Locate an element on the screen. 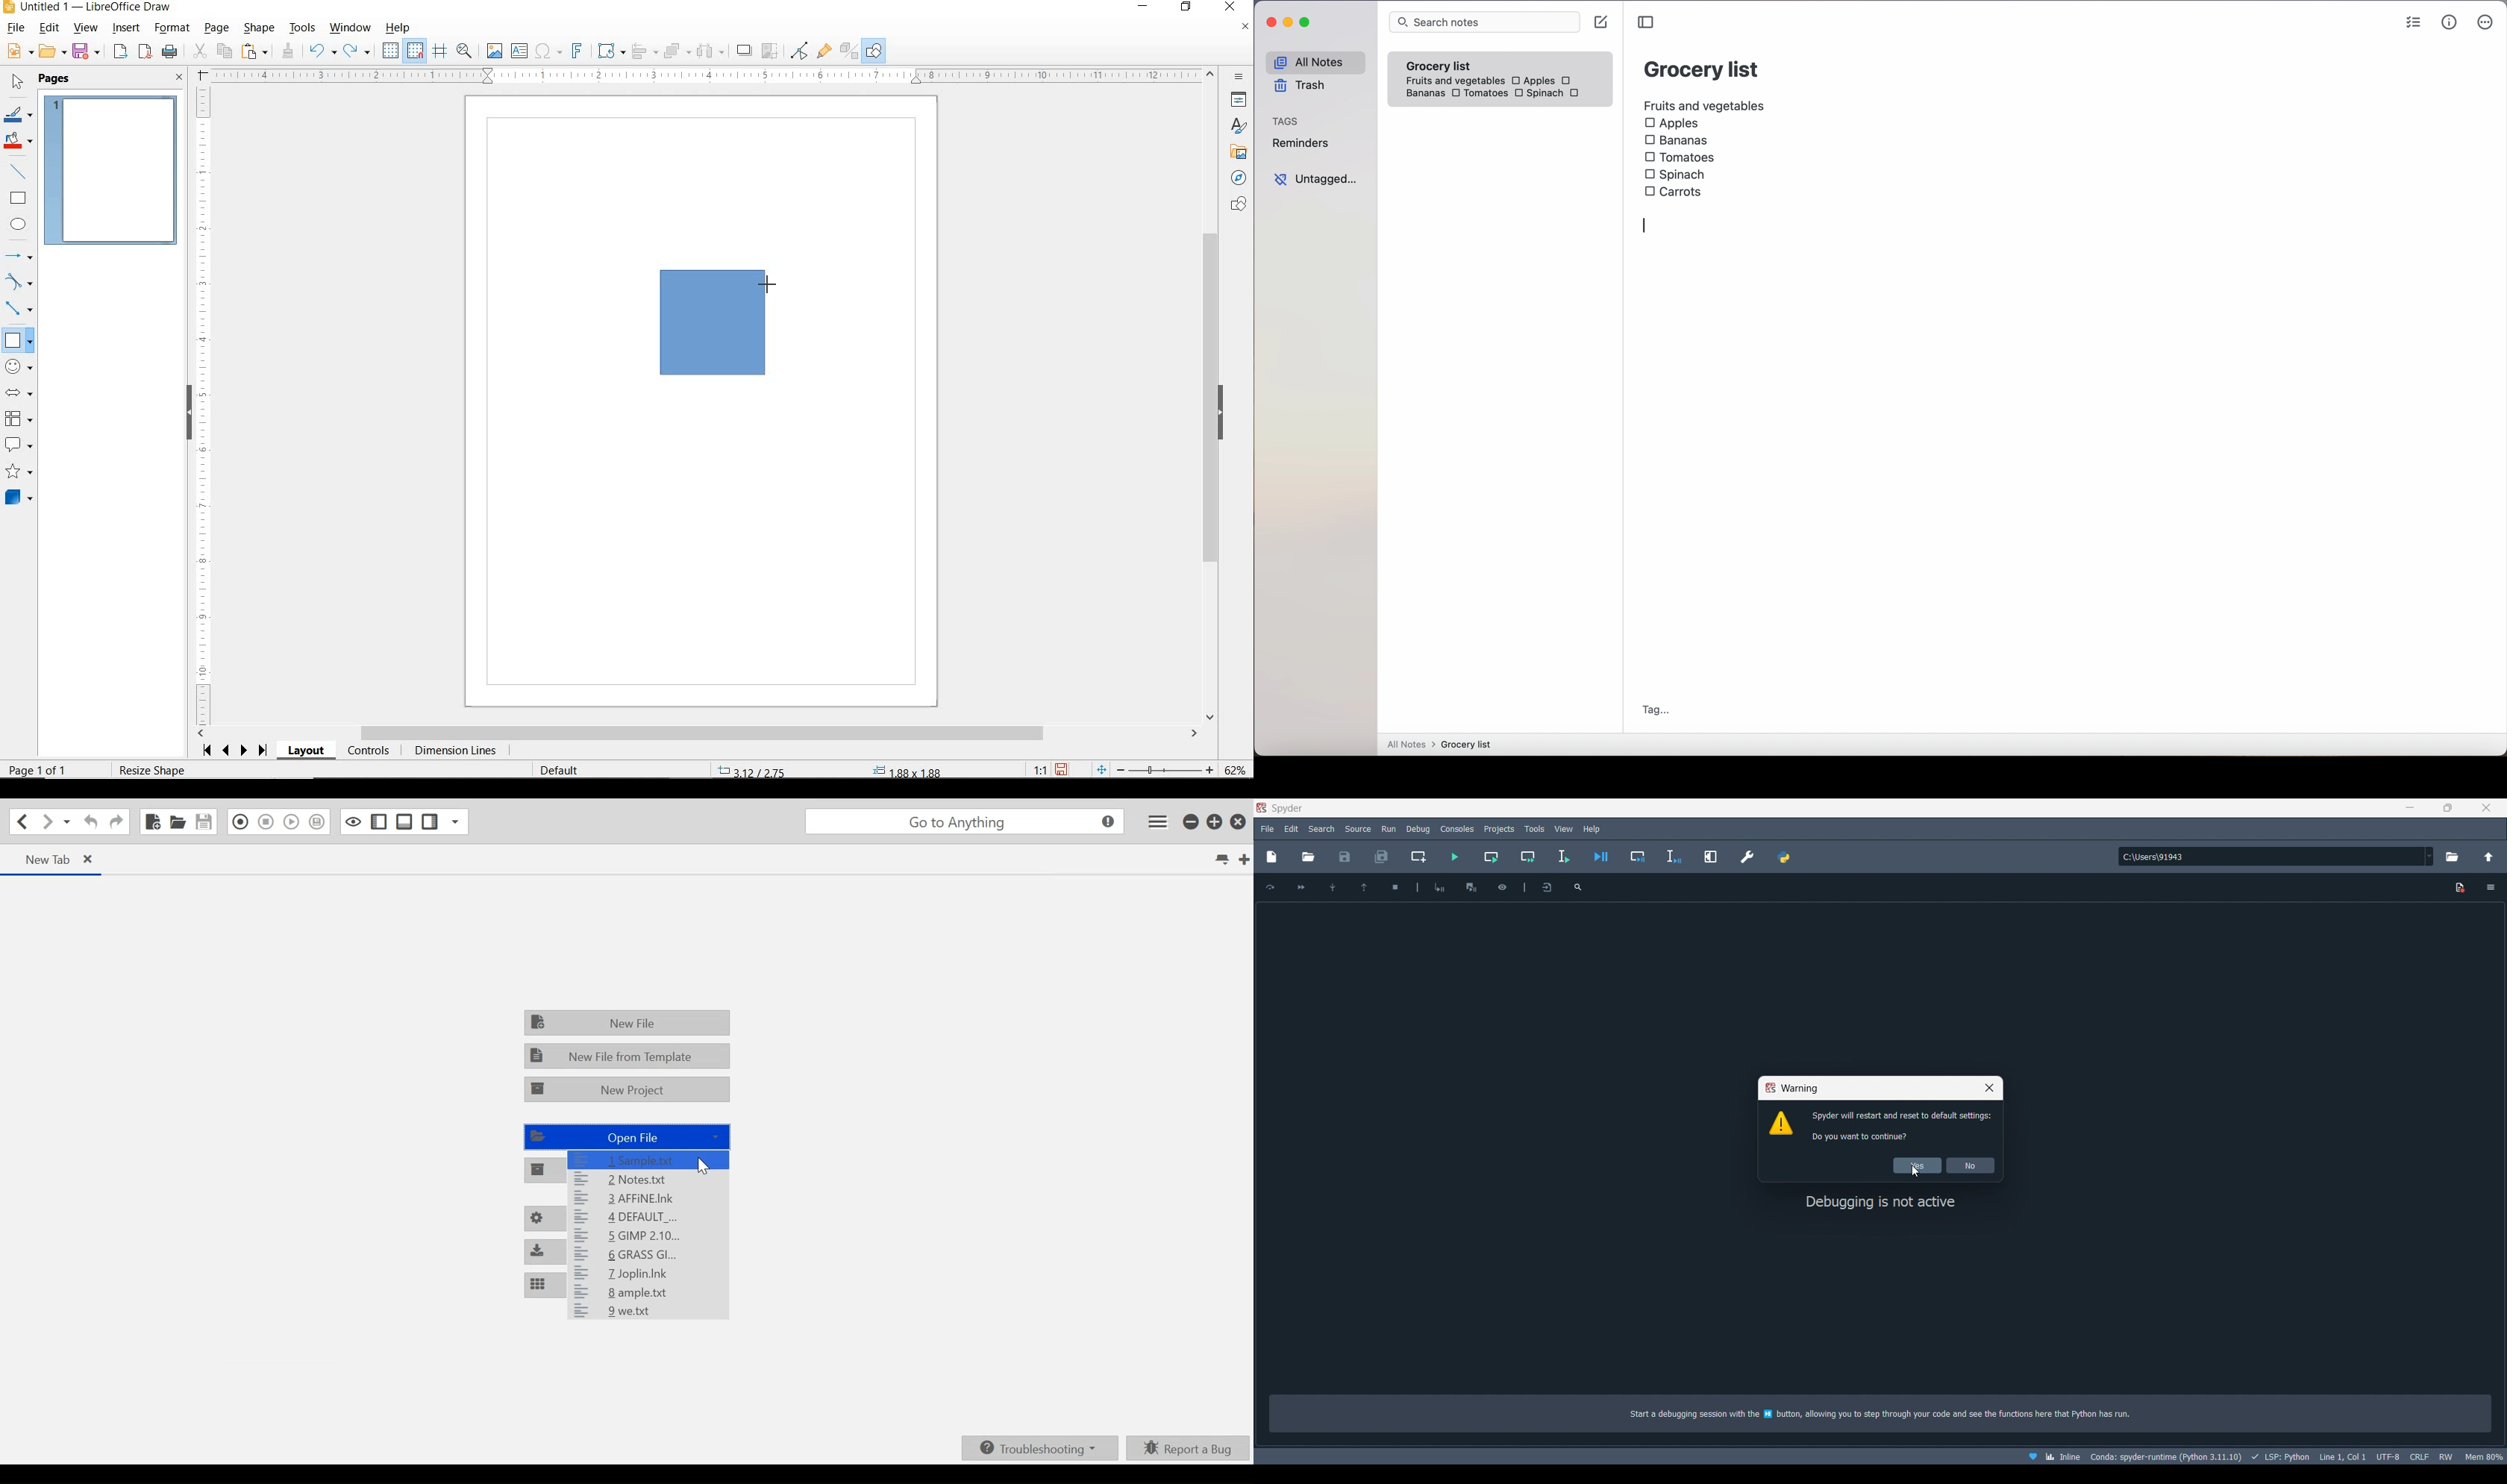 The image size is (2520, 1484). Mem 80% is located at coordinates (2483, 1457).